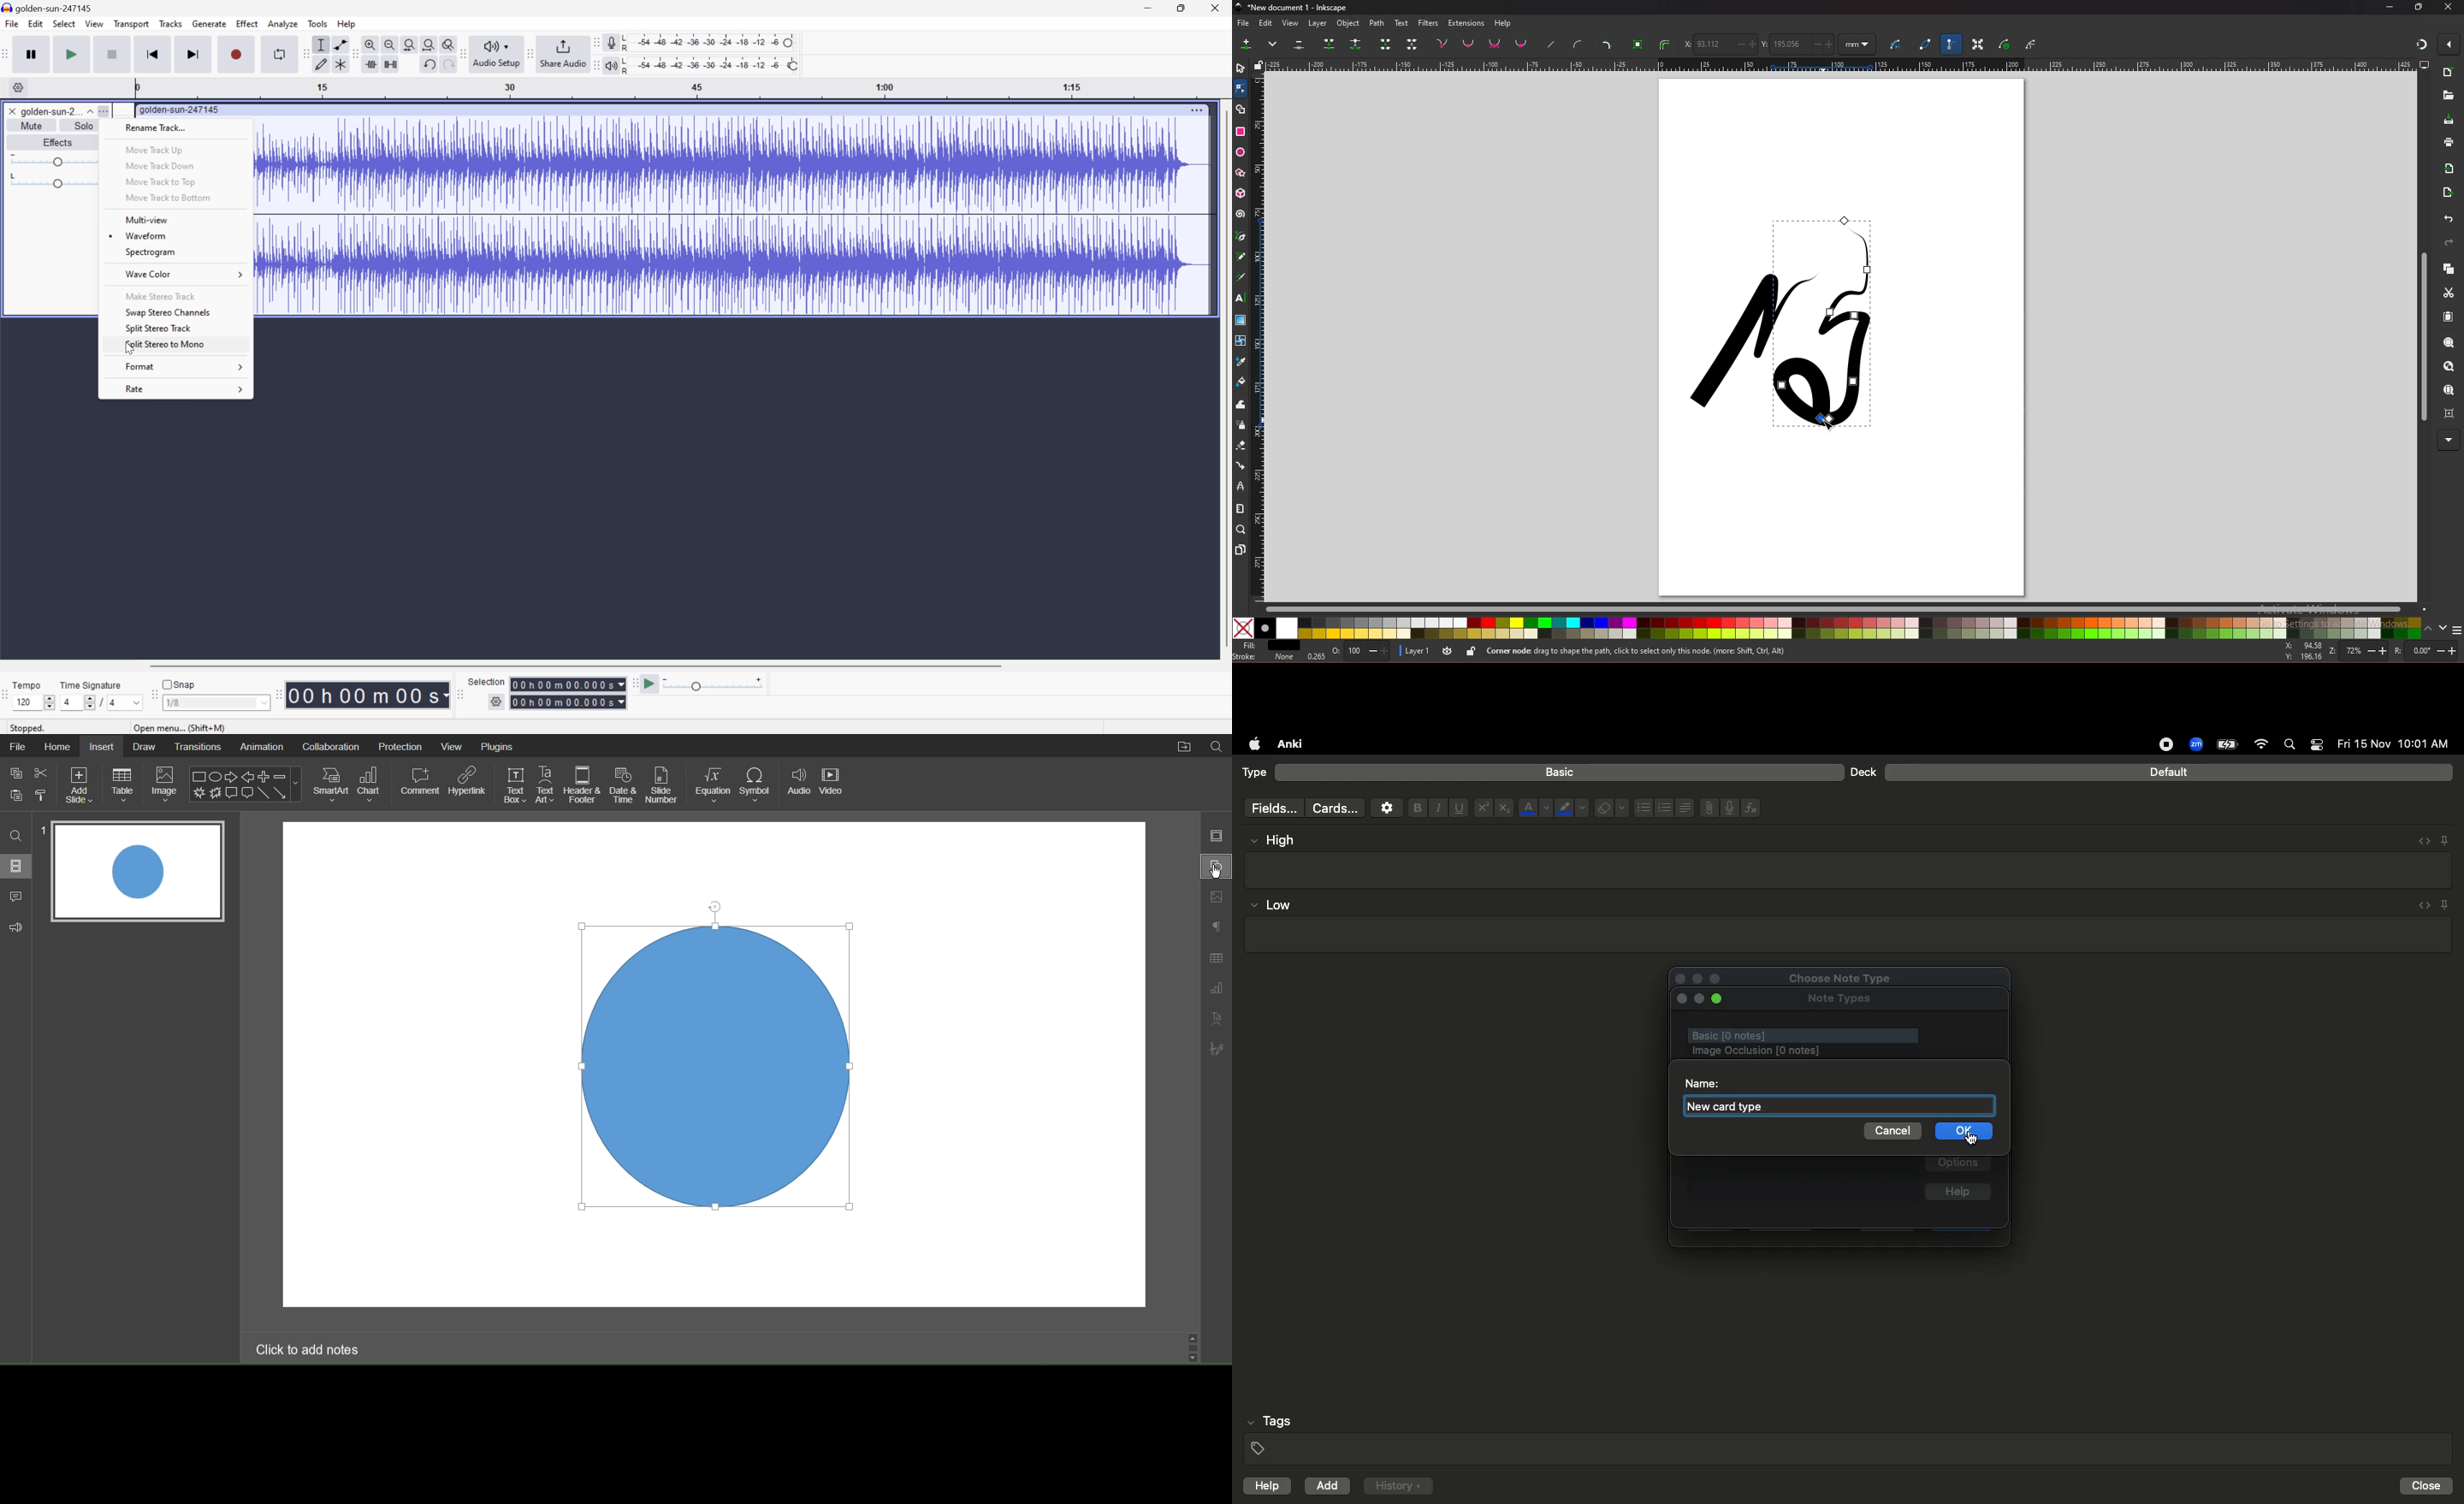  Describe the element at coordinates (1665, 808) in the screenshot. I see `Numbered bullets` at that location.